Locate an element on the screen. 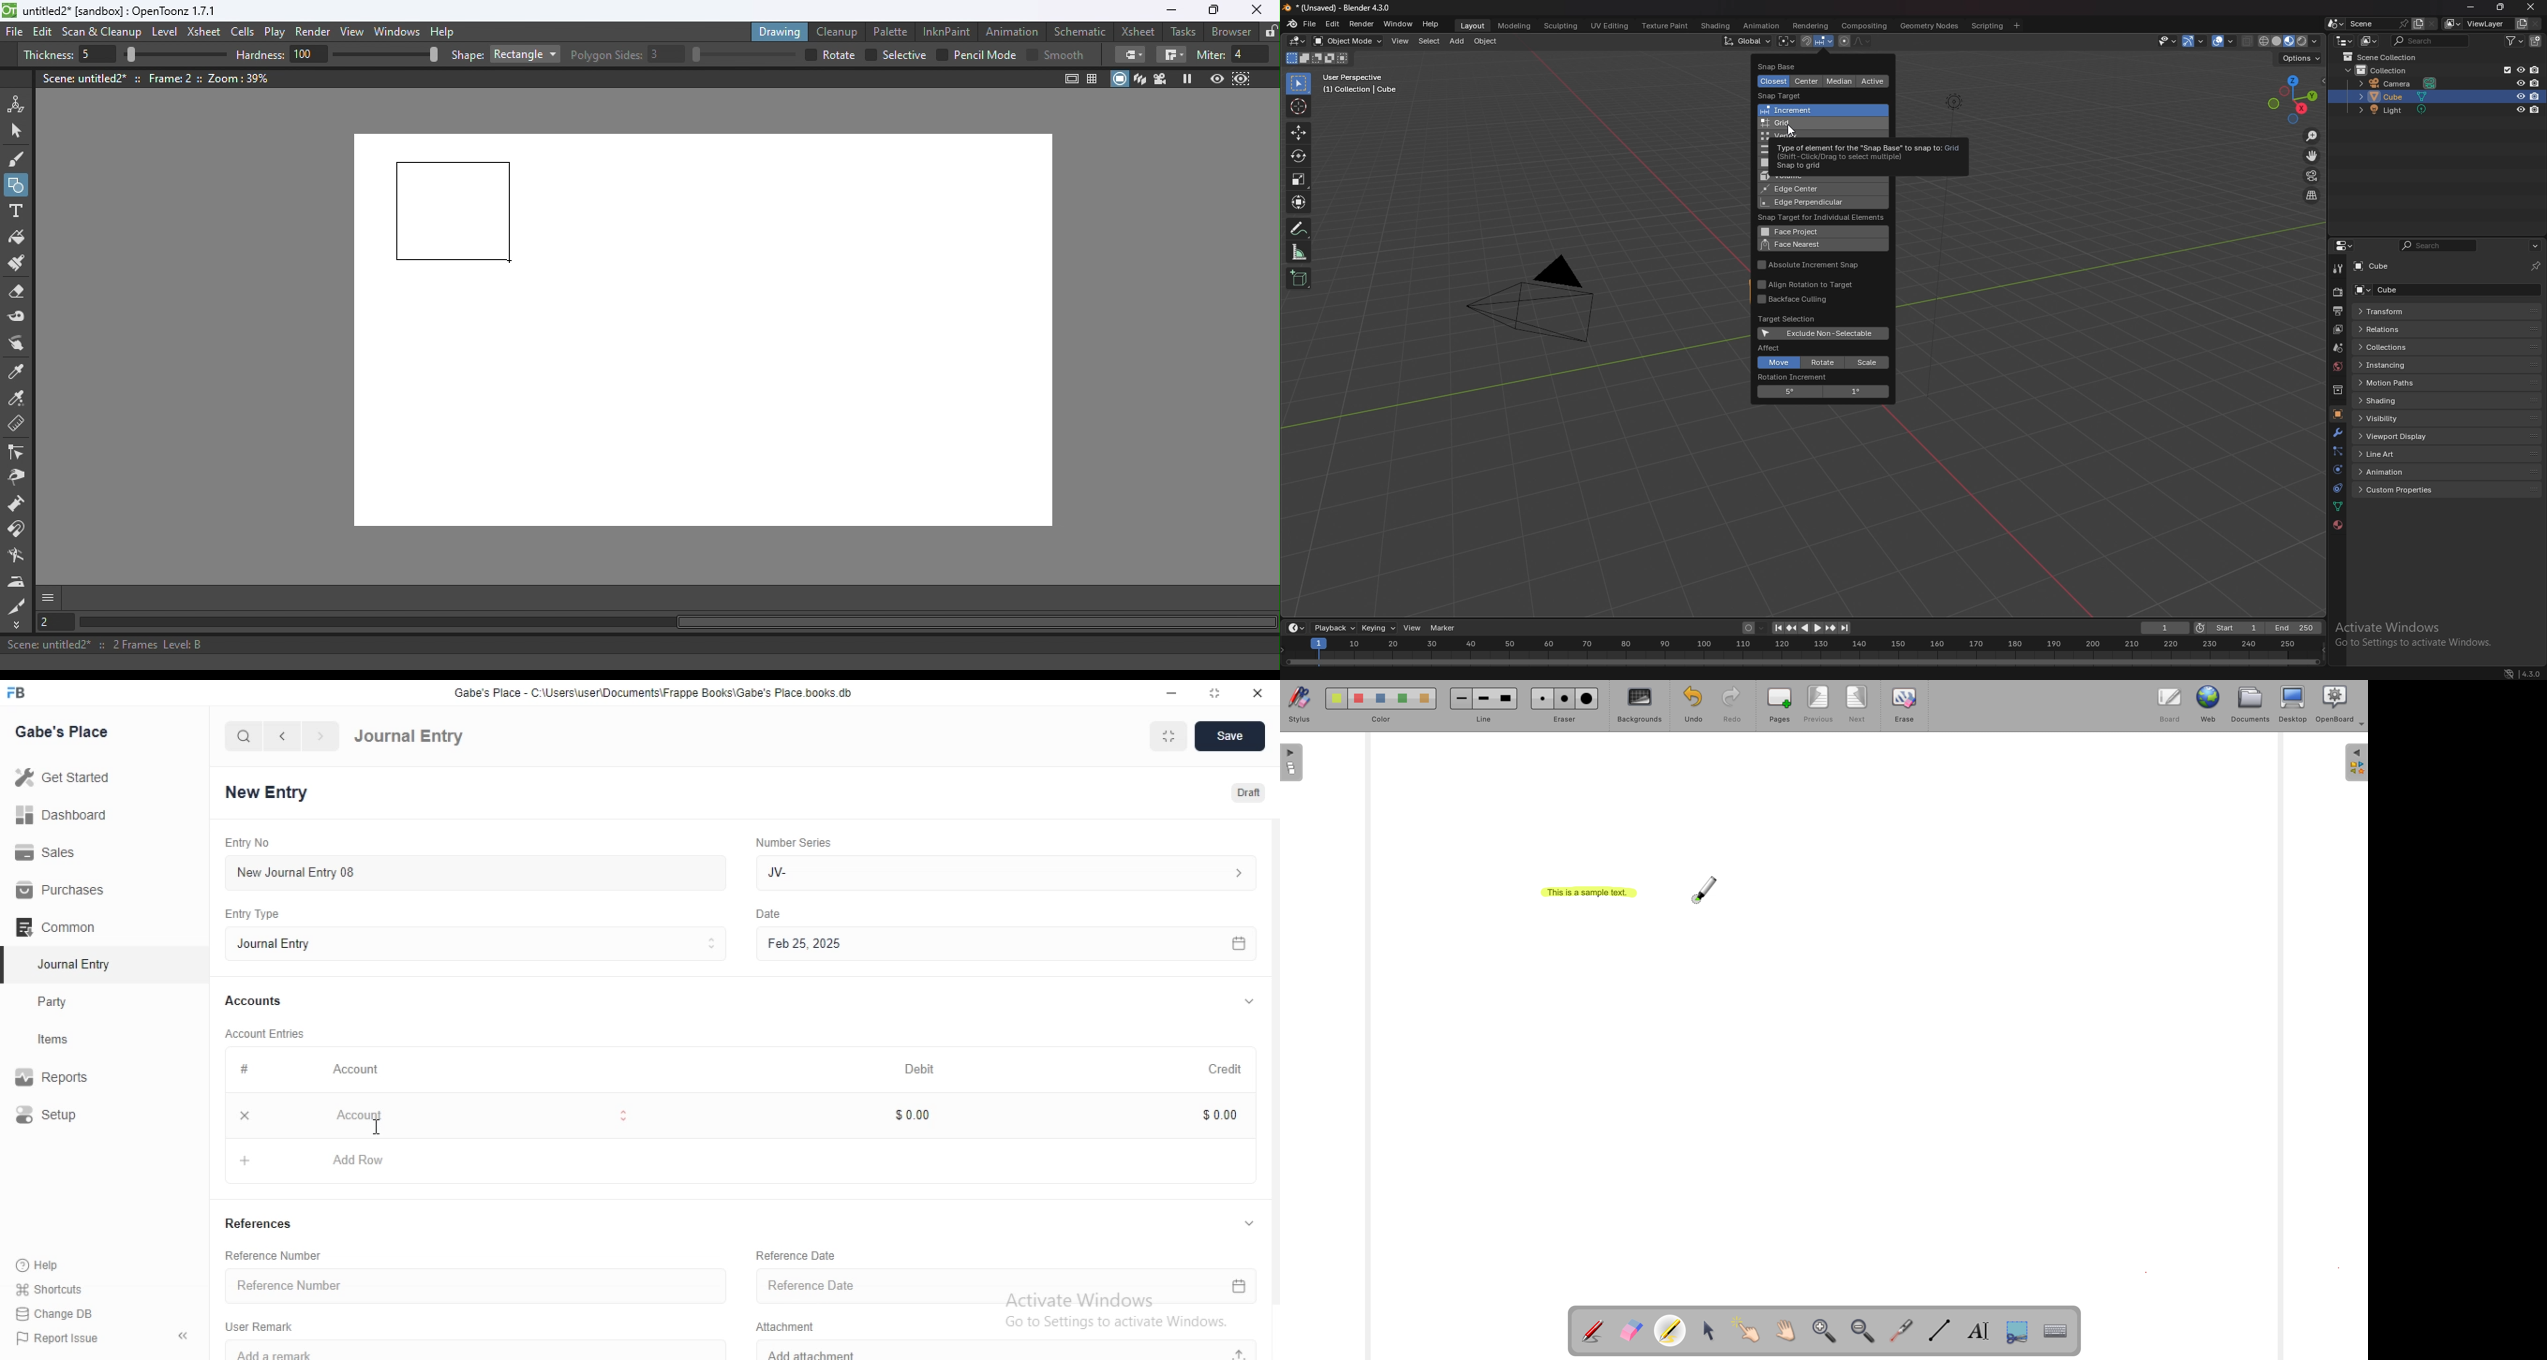  over all is located at coordinates (841, 54).